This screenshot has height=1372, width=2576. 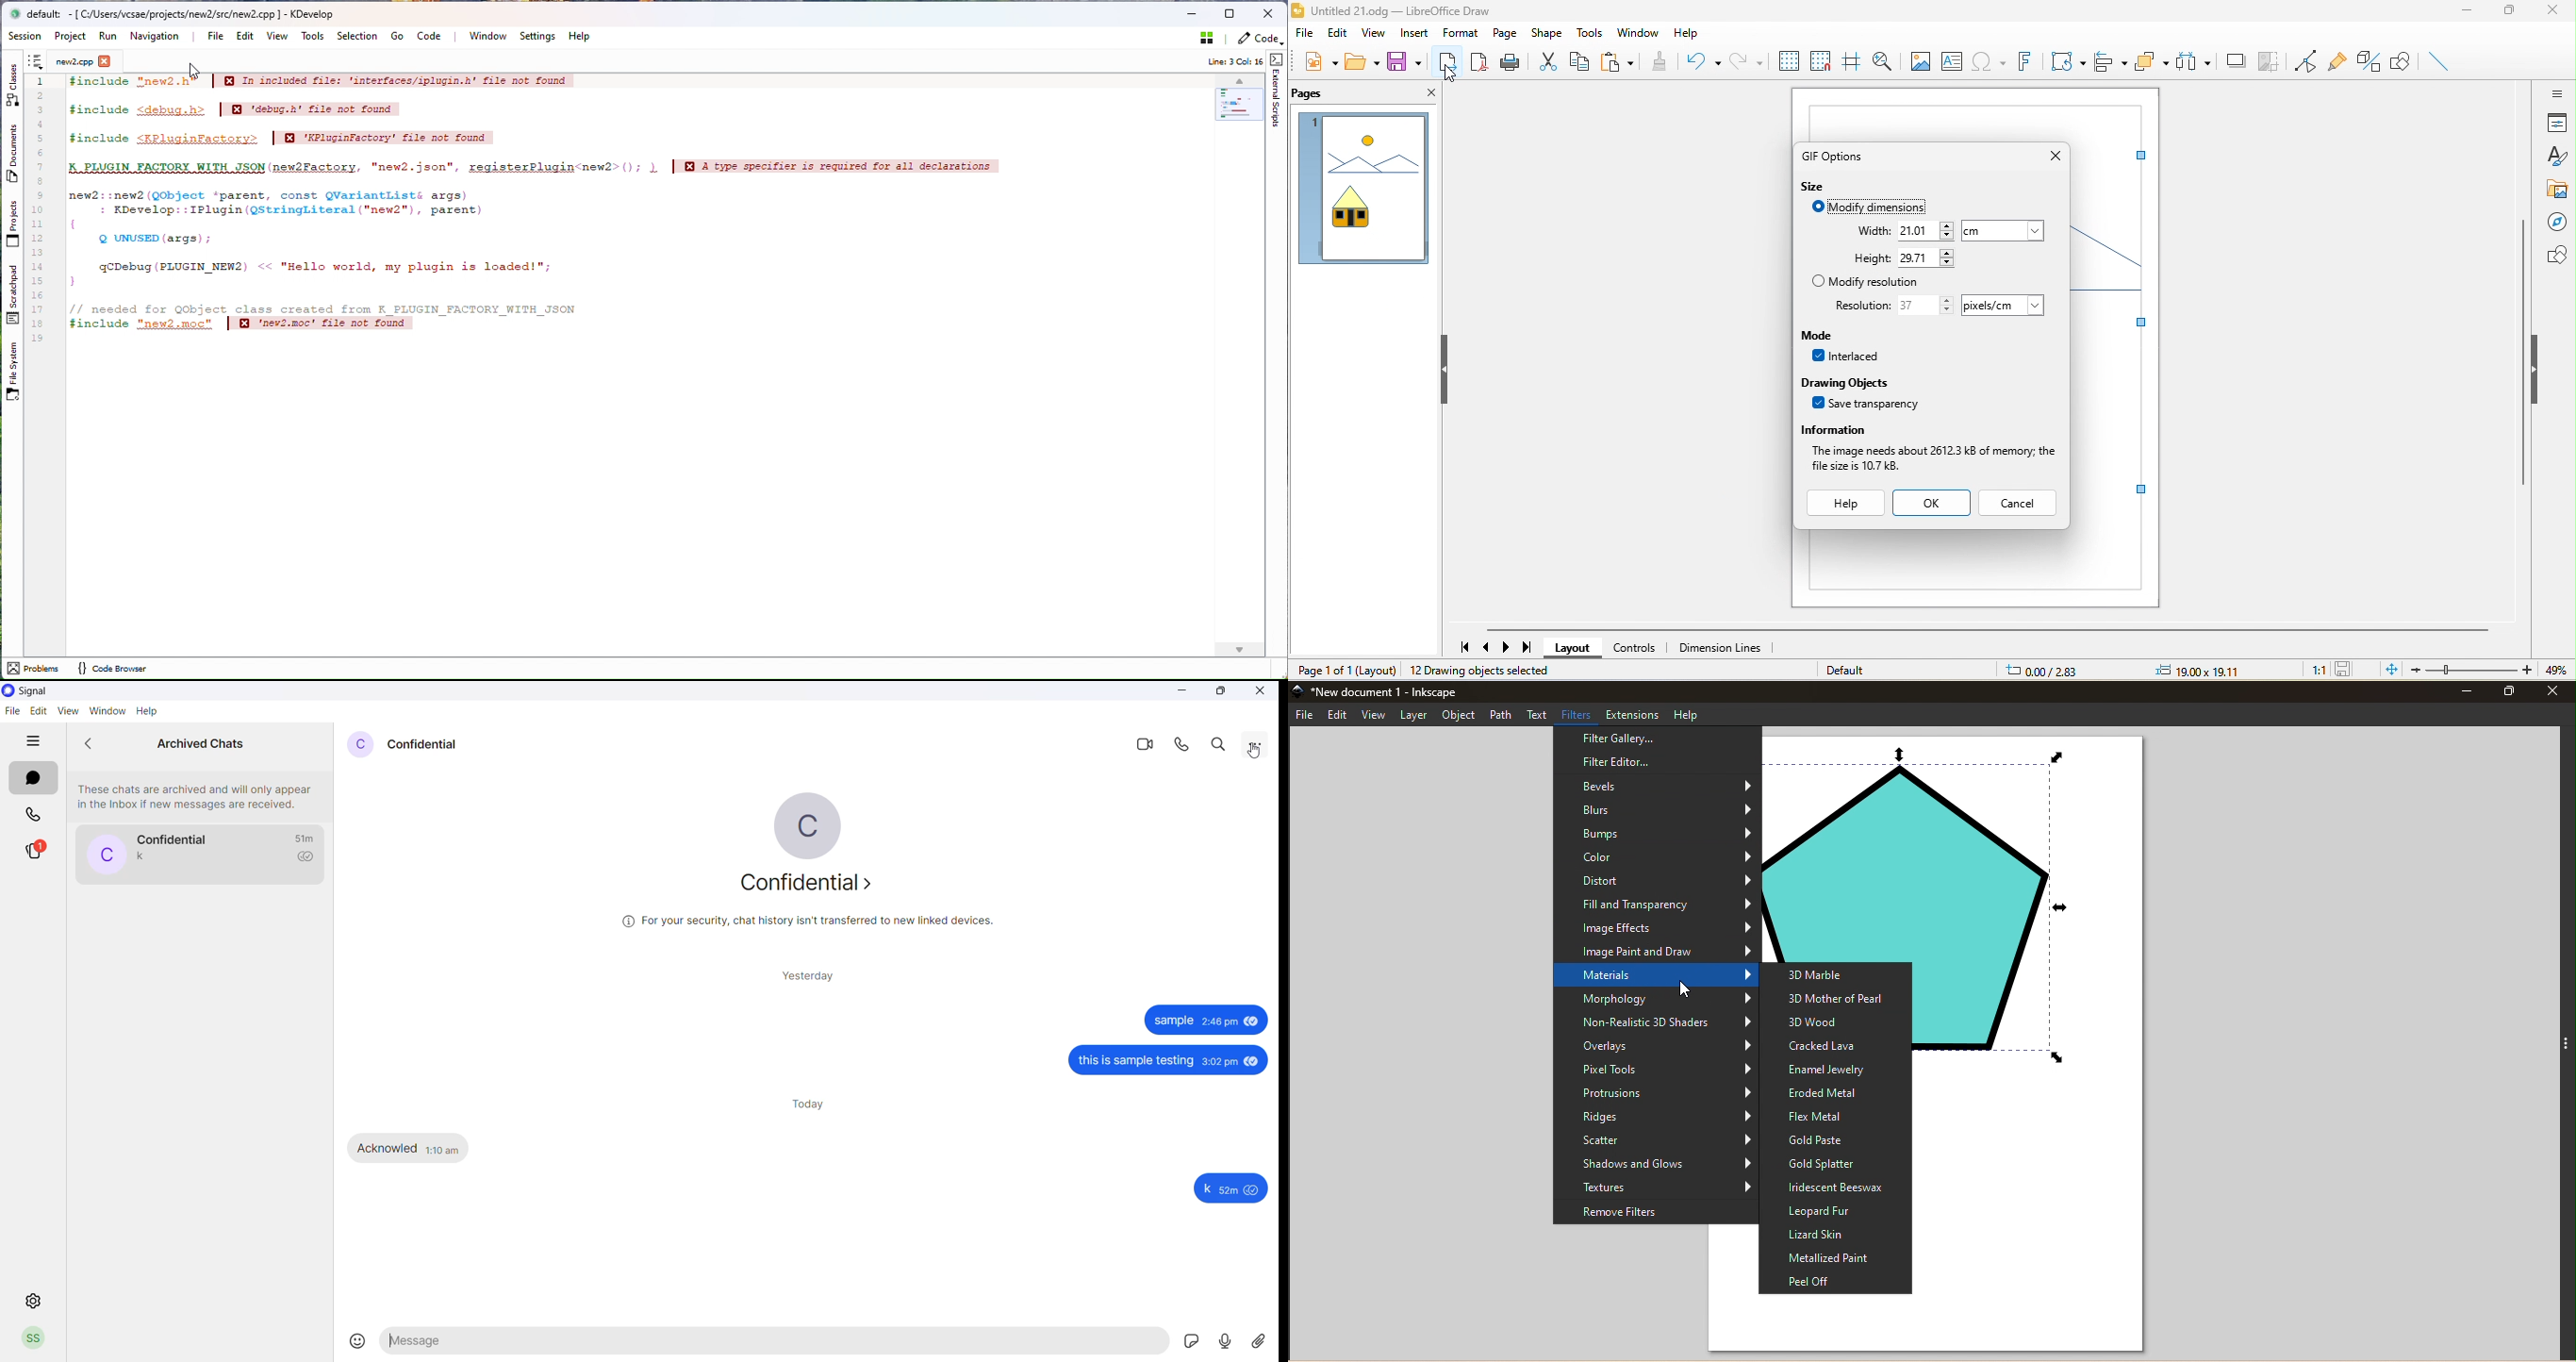 I want to click on special characters, so click(x=1989, y=61).